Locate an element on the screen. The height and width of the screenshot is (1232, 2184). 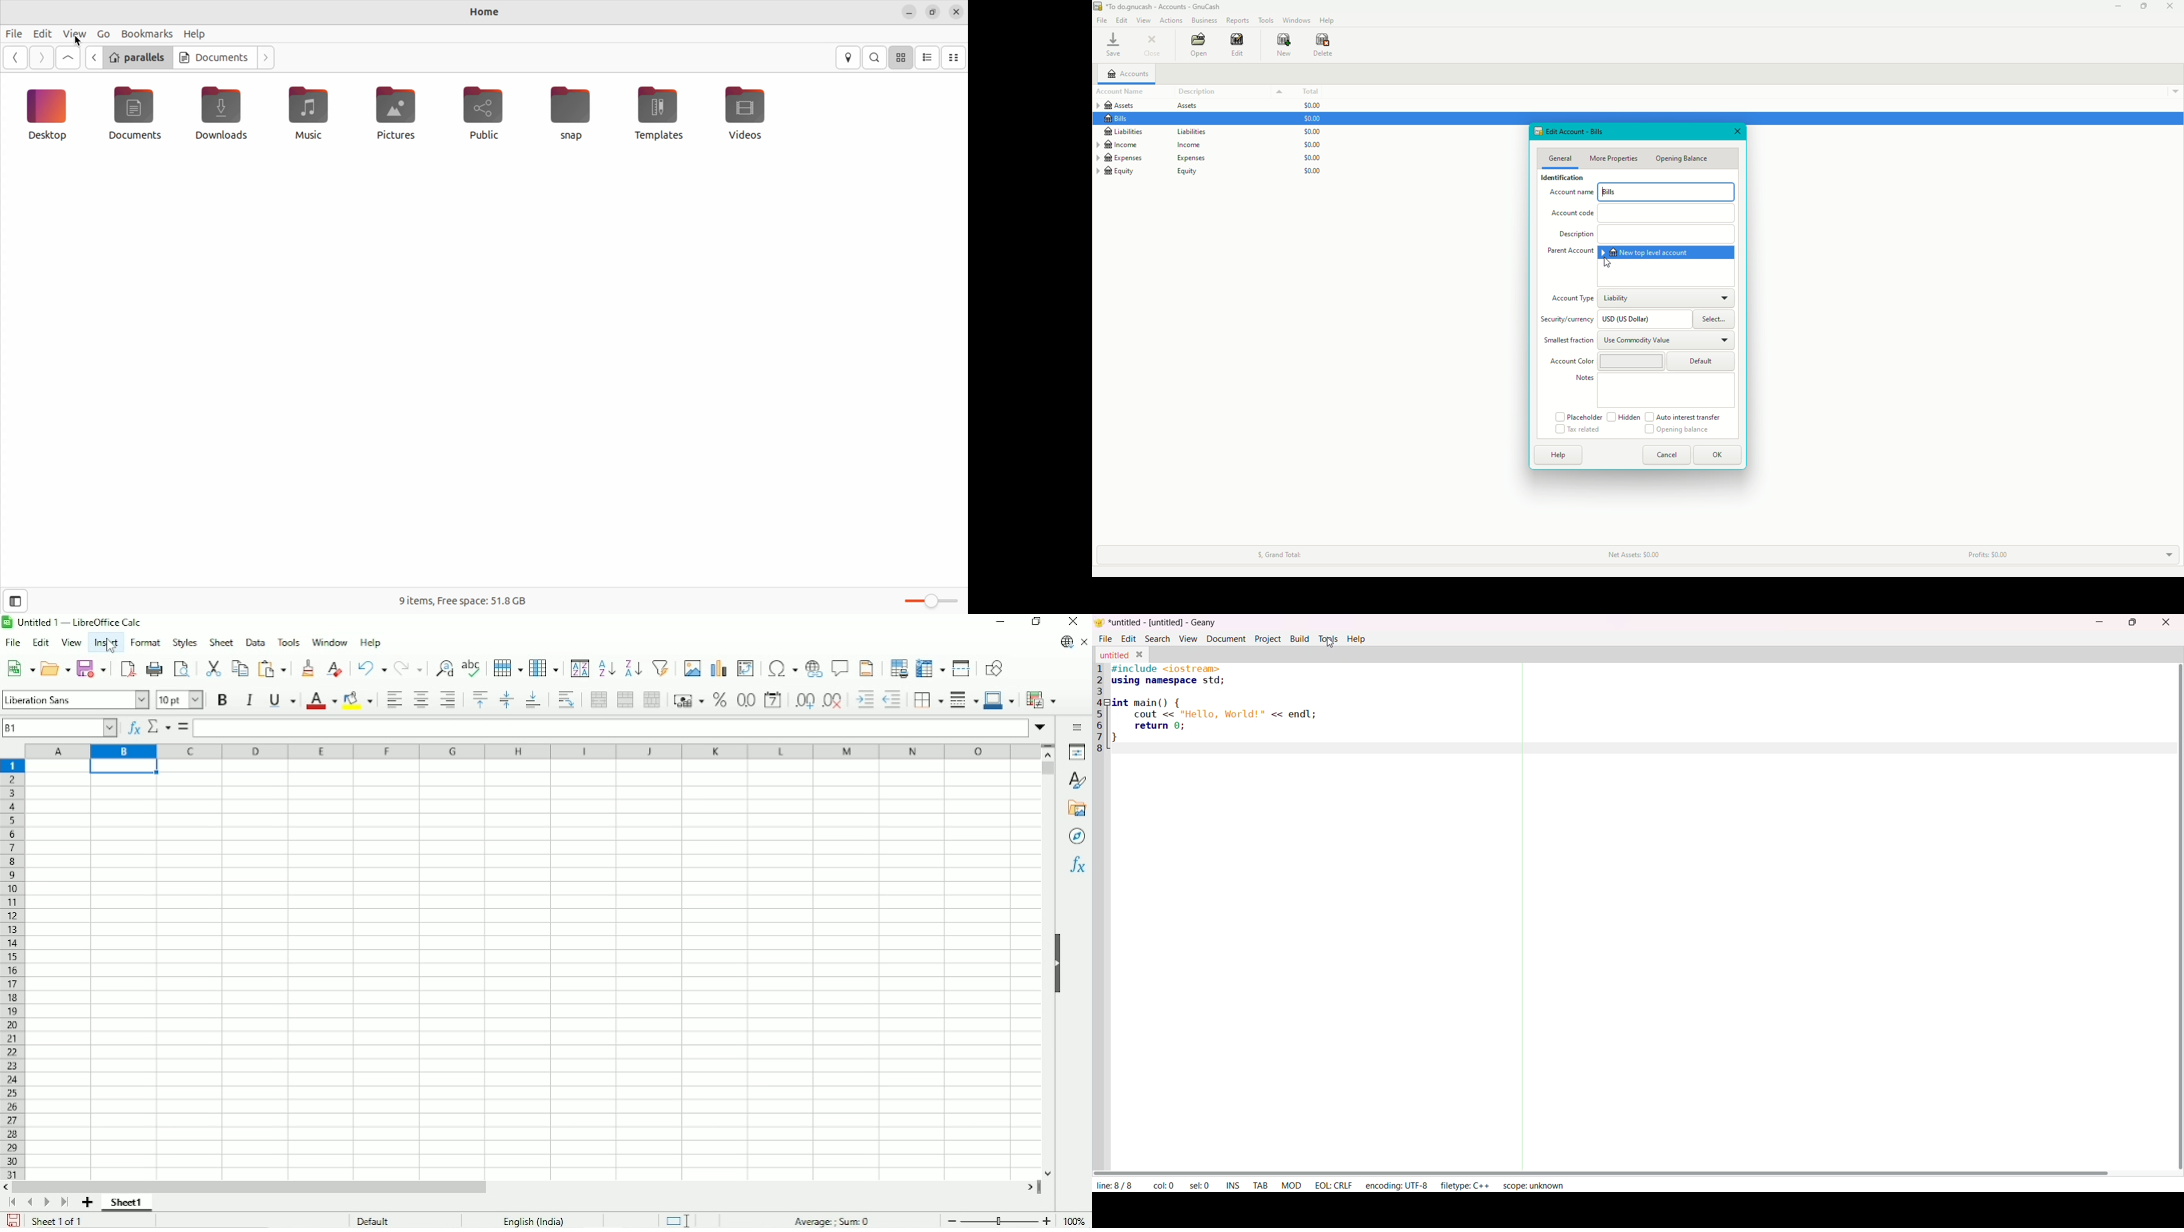
public is located at coordinates (481, 111).